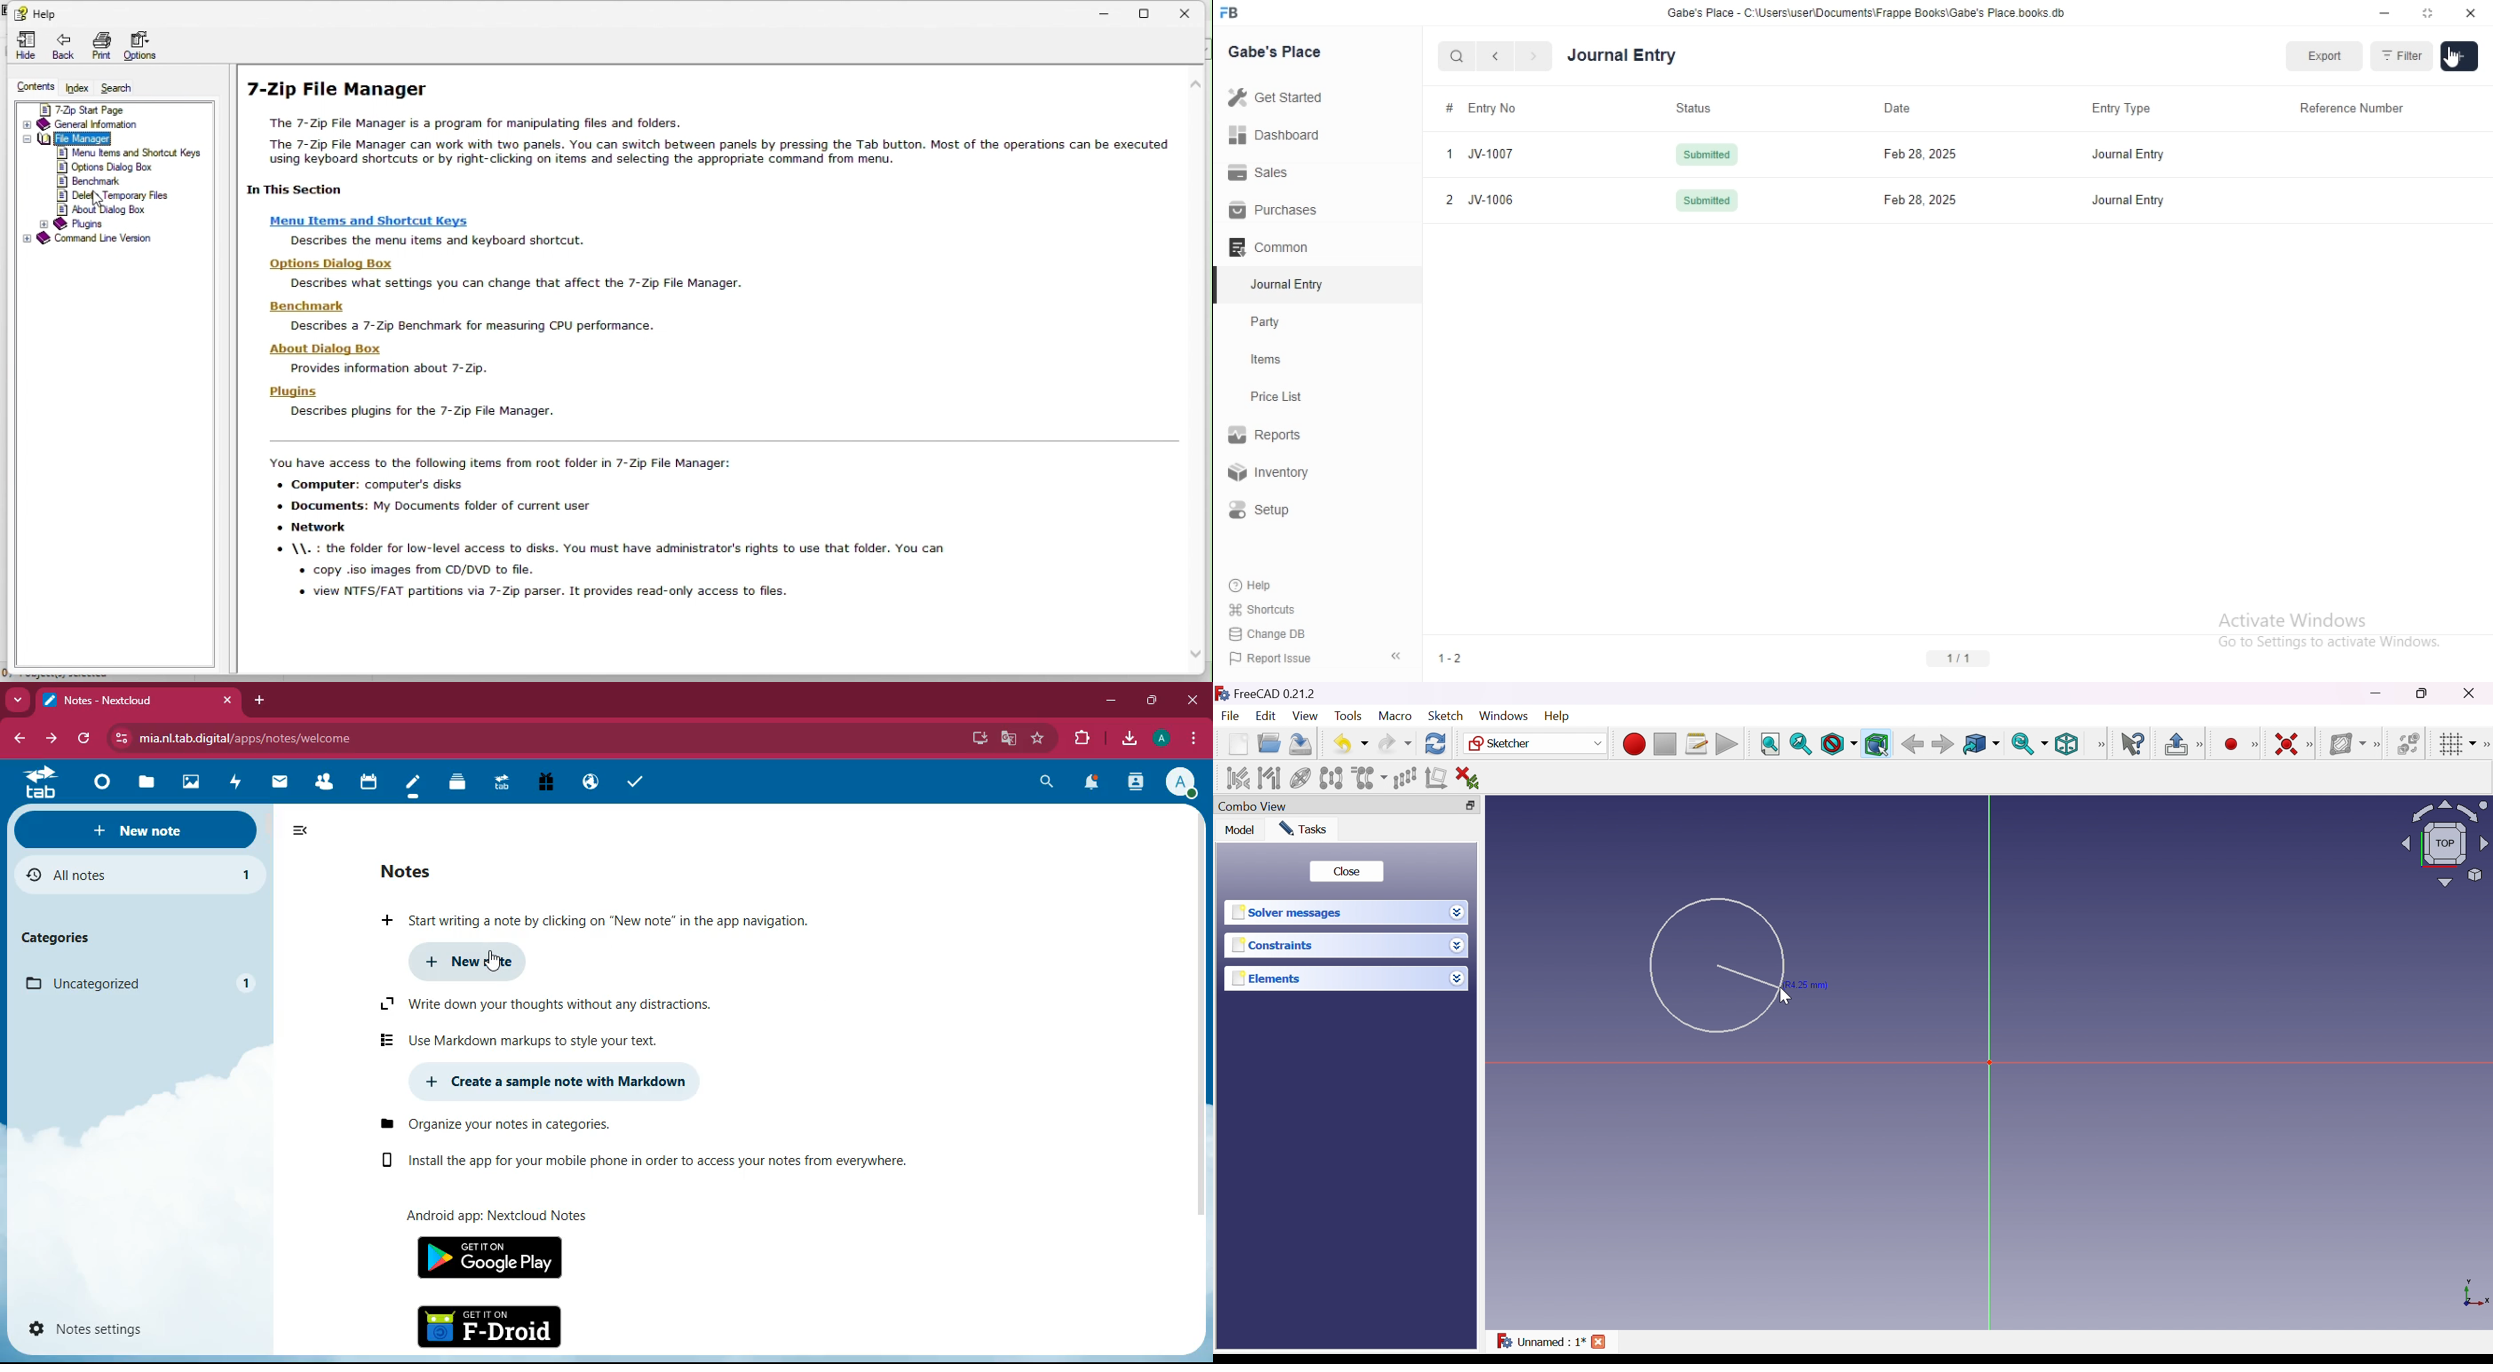 The image size is (2520, 1372). What do you see at coordinates (100, 48) in the screenshot?
I see `Print` at bounding box center [100, 48].